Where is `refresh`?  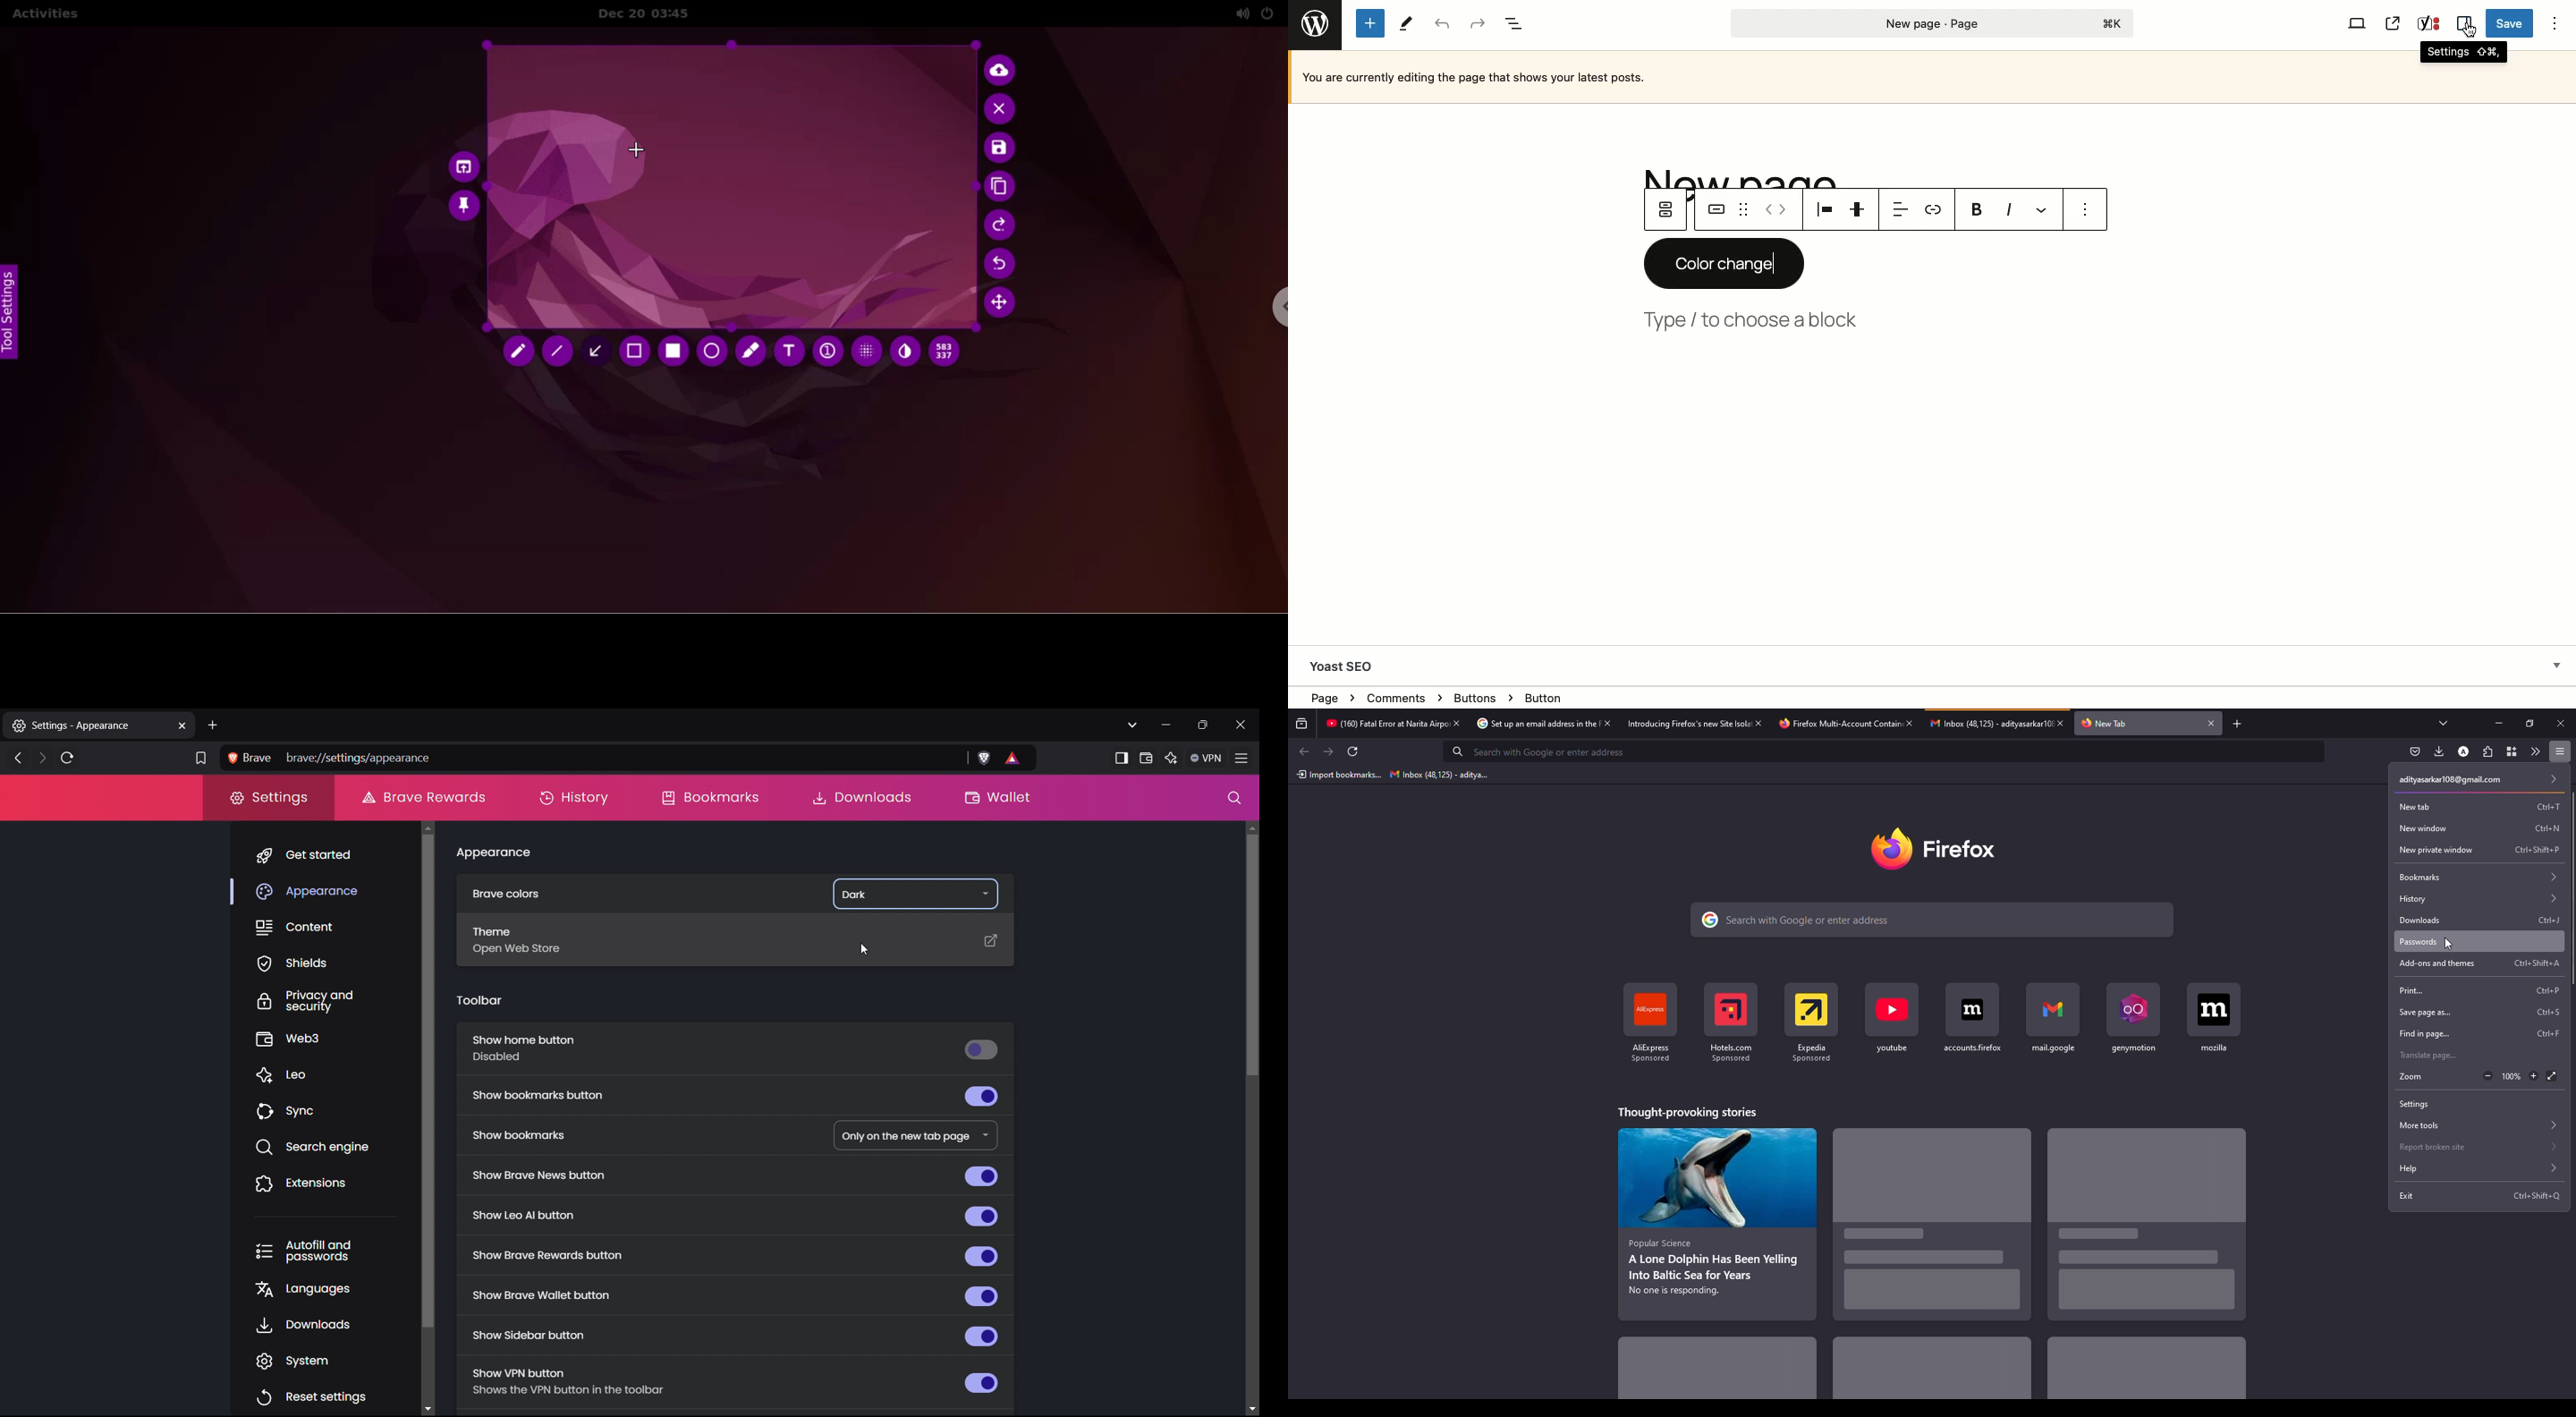
refresh is located at coordinates (1354, 751).